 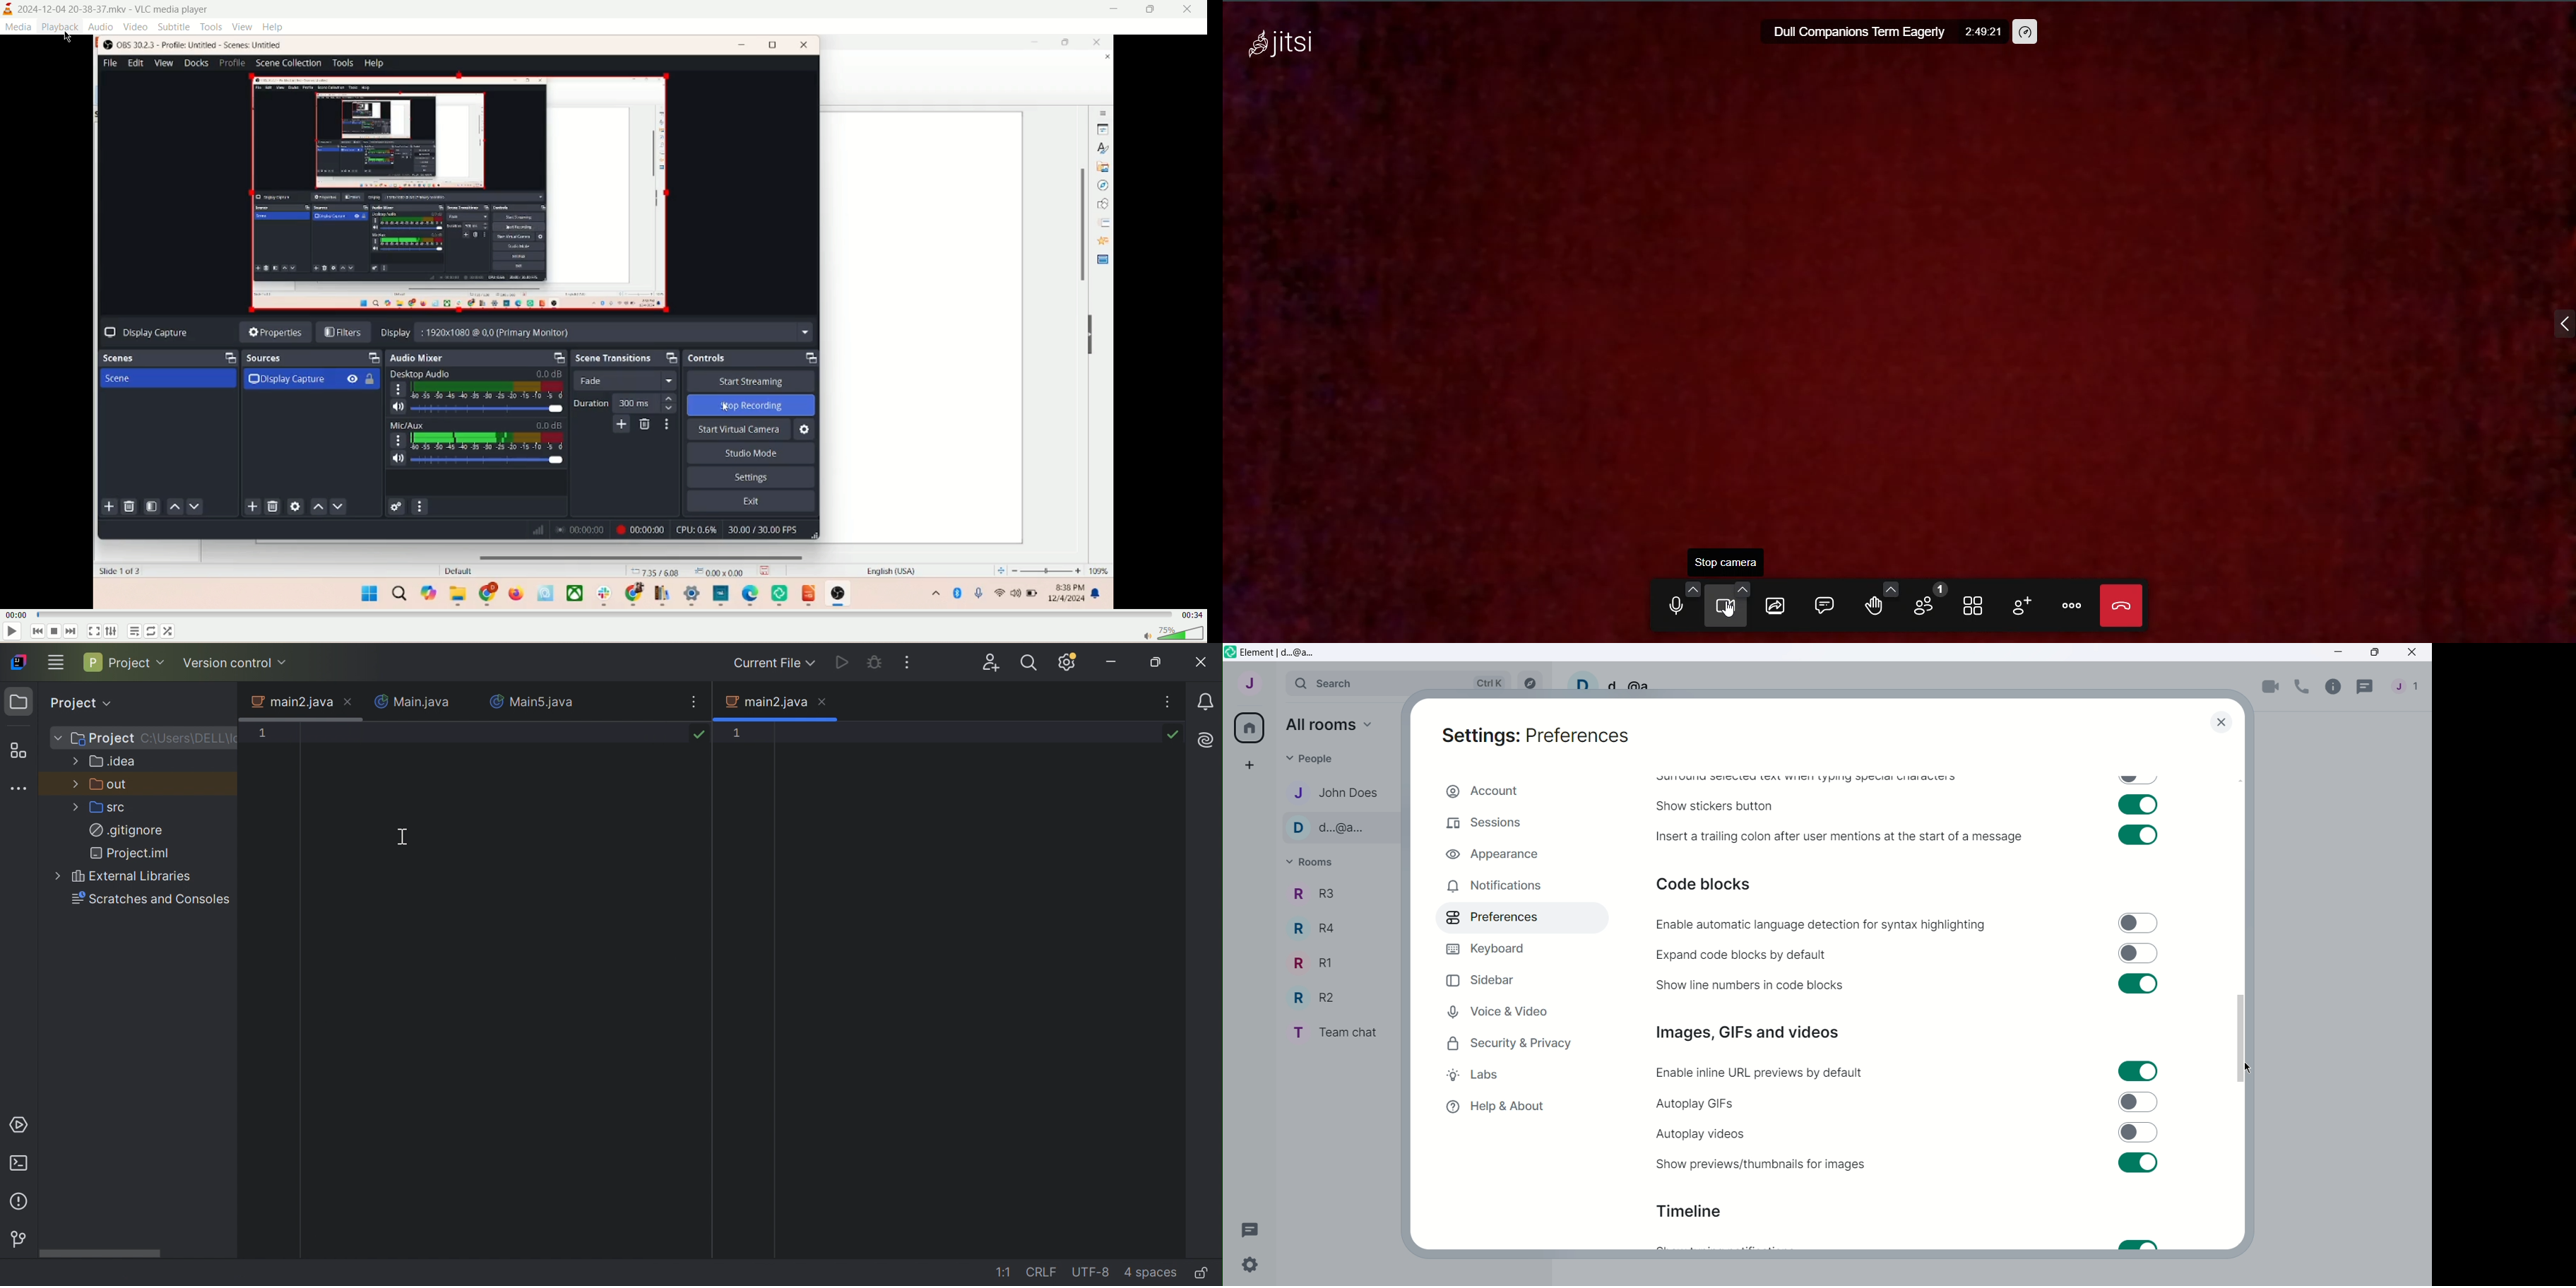 I want to click on Room info, so click(x=2334, y=688).